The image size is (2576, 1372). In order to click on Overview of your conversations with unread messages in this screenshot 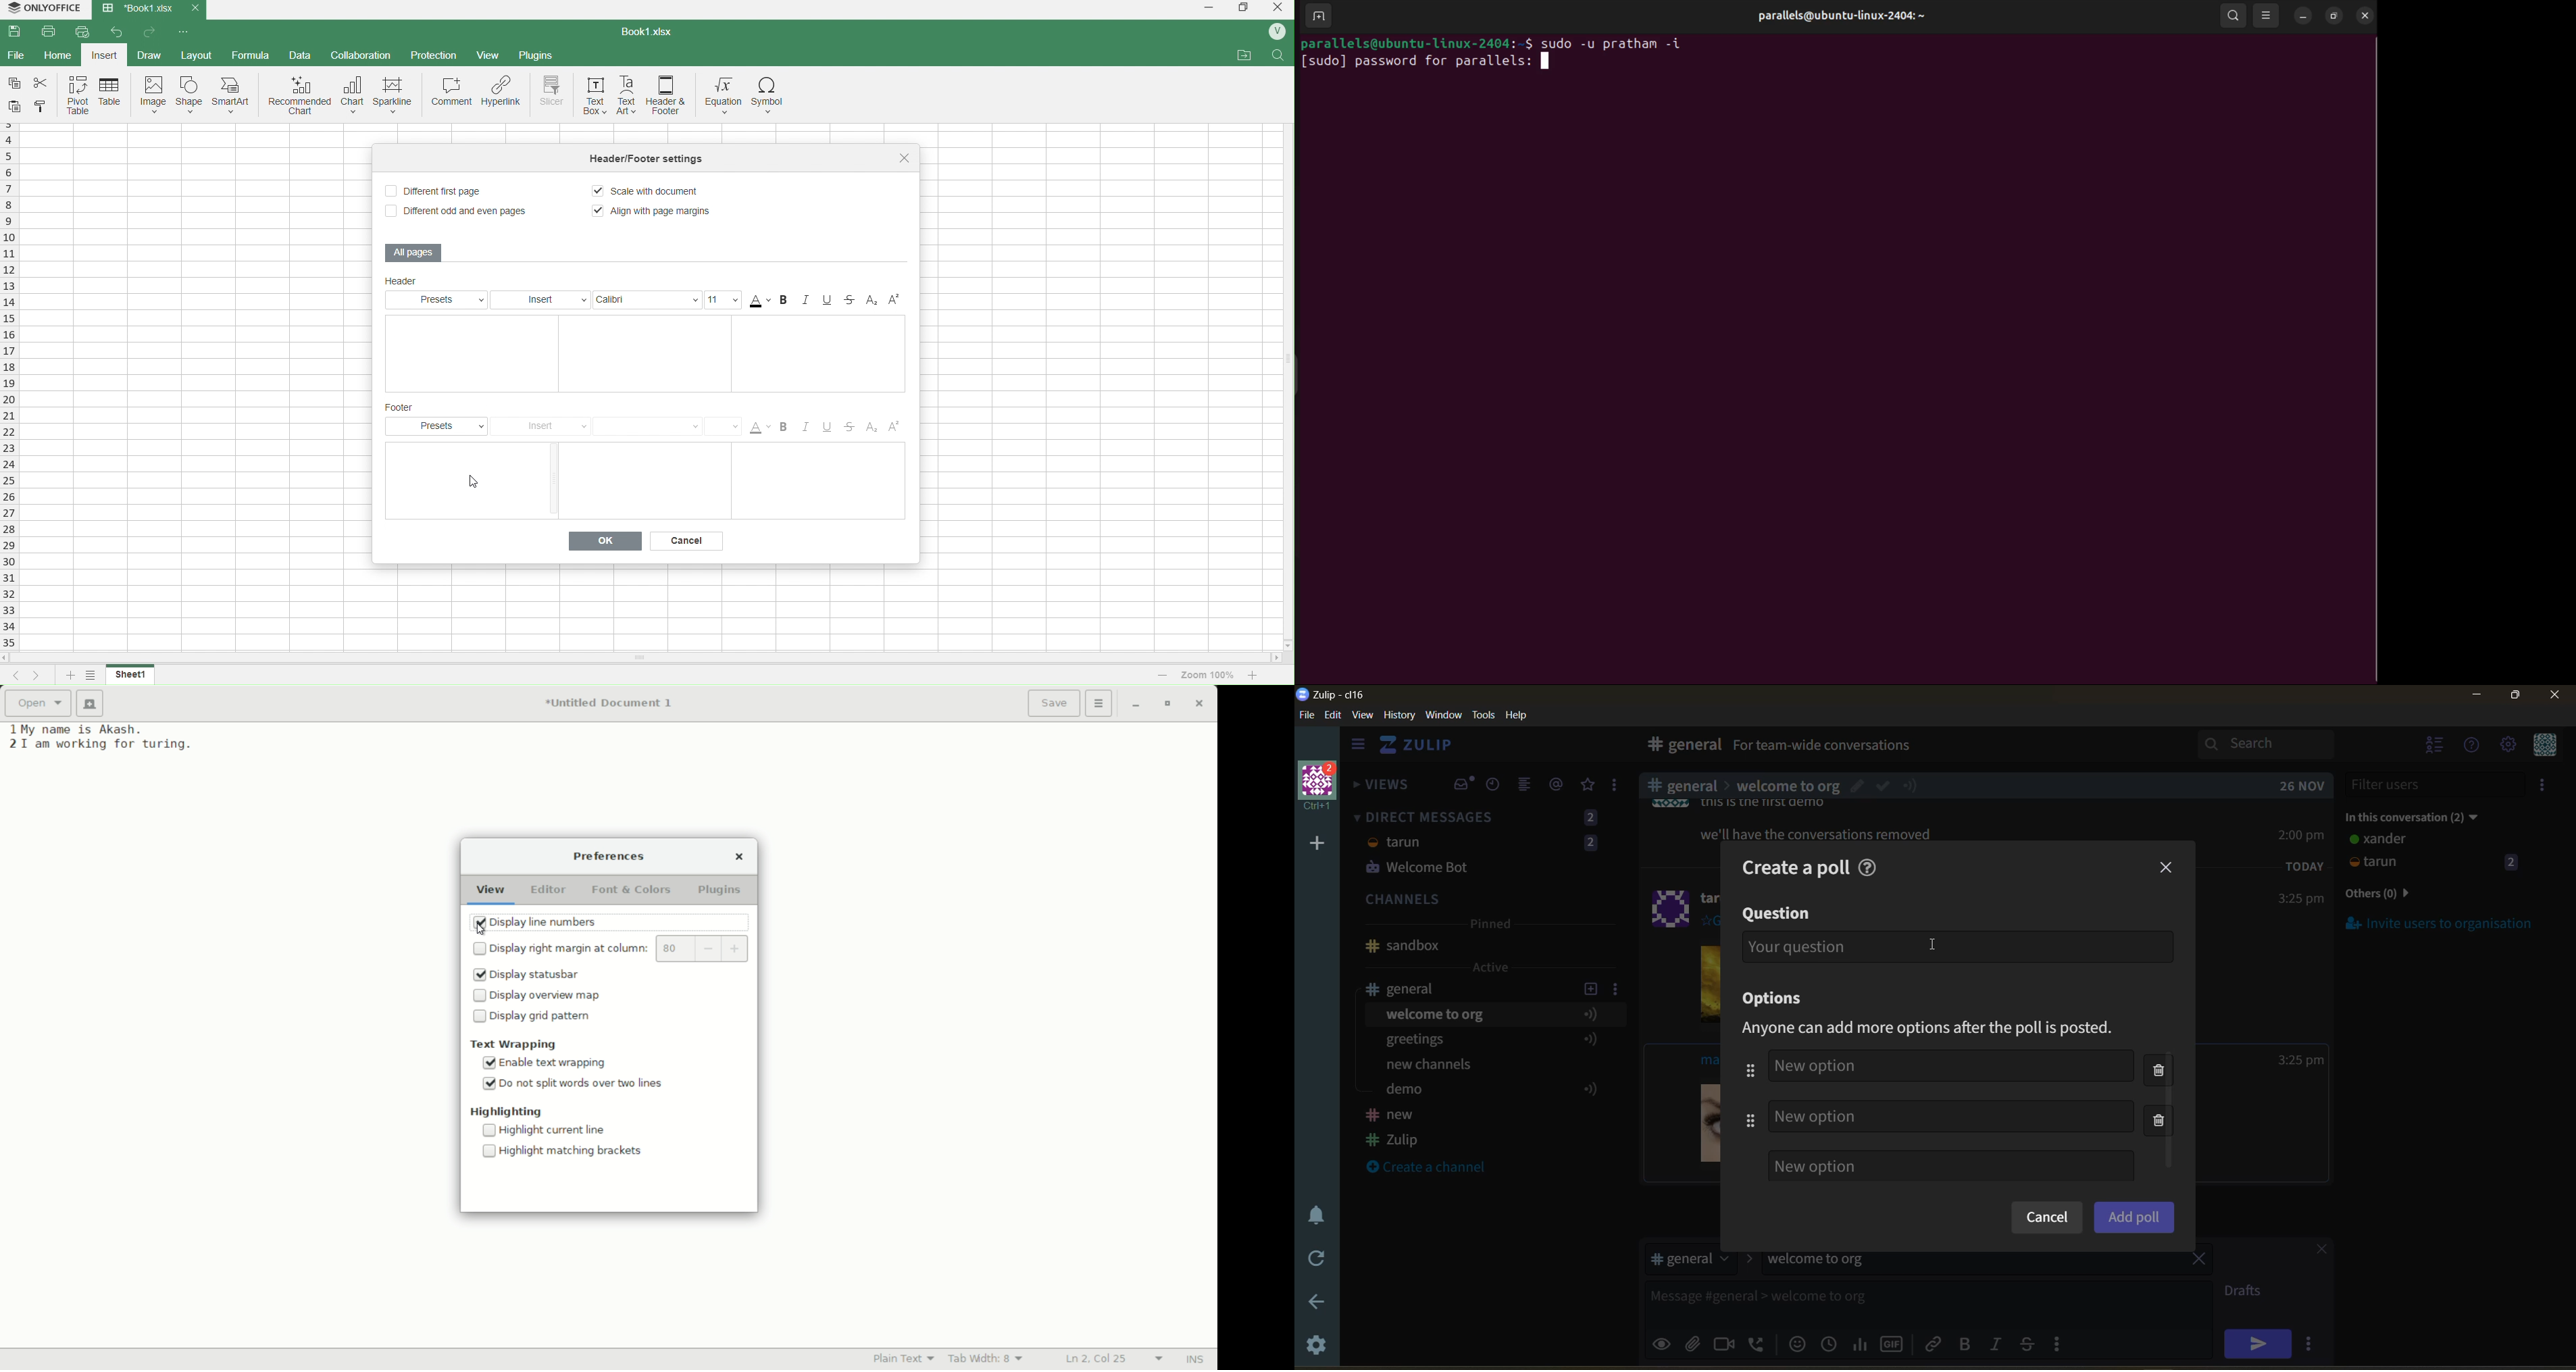, I will do `click(1885, 747)`.